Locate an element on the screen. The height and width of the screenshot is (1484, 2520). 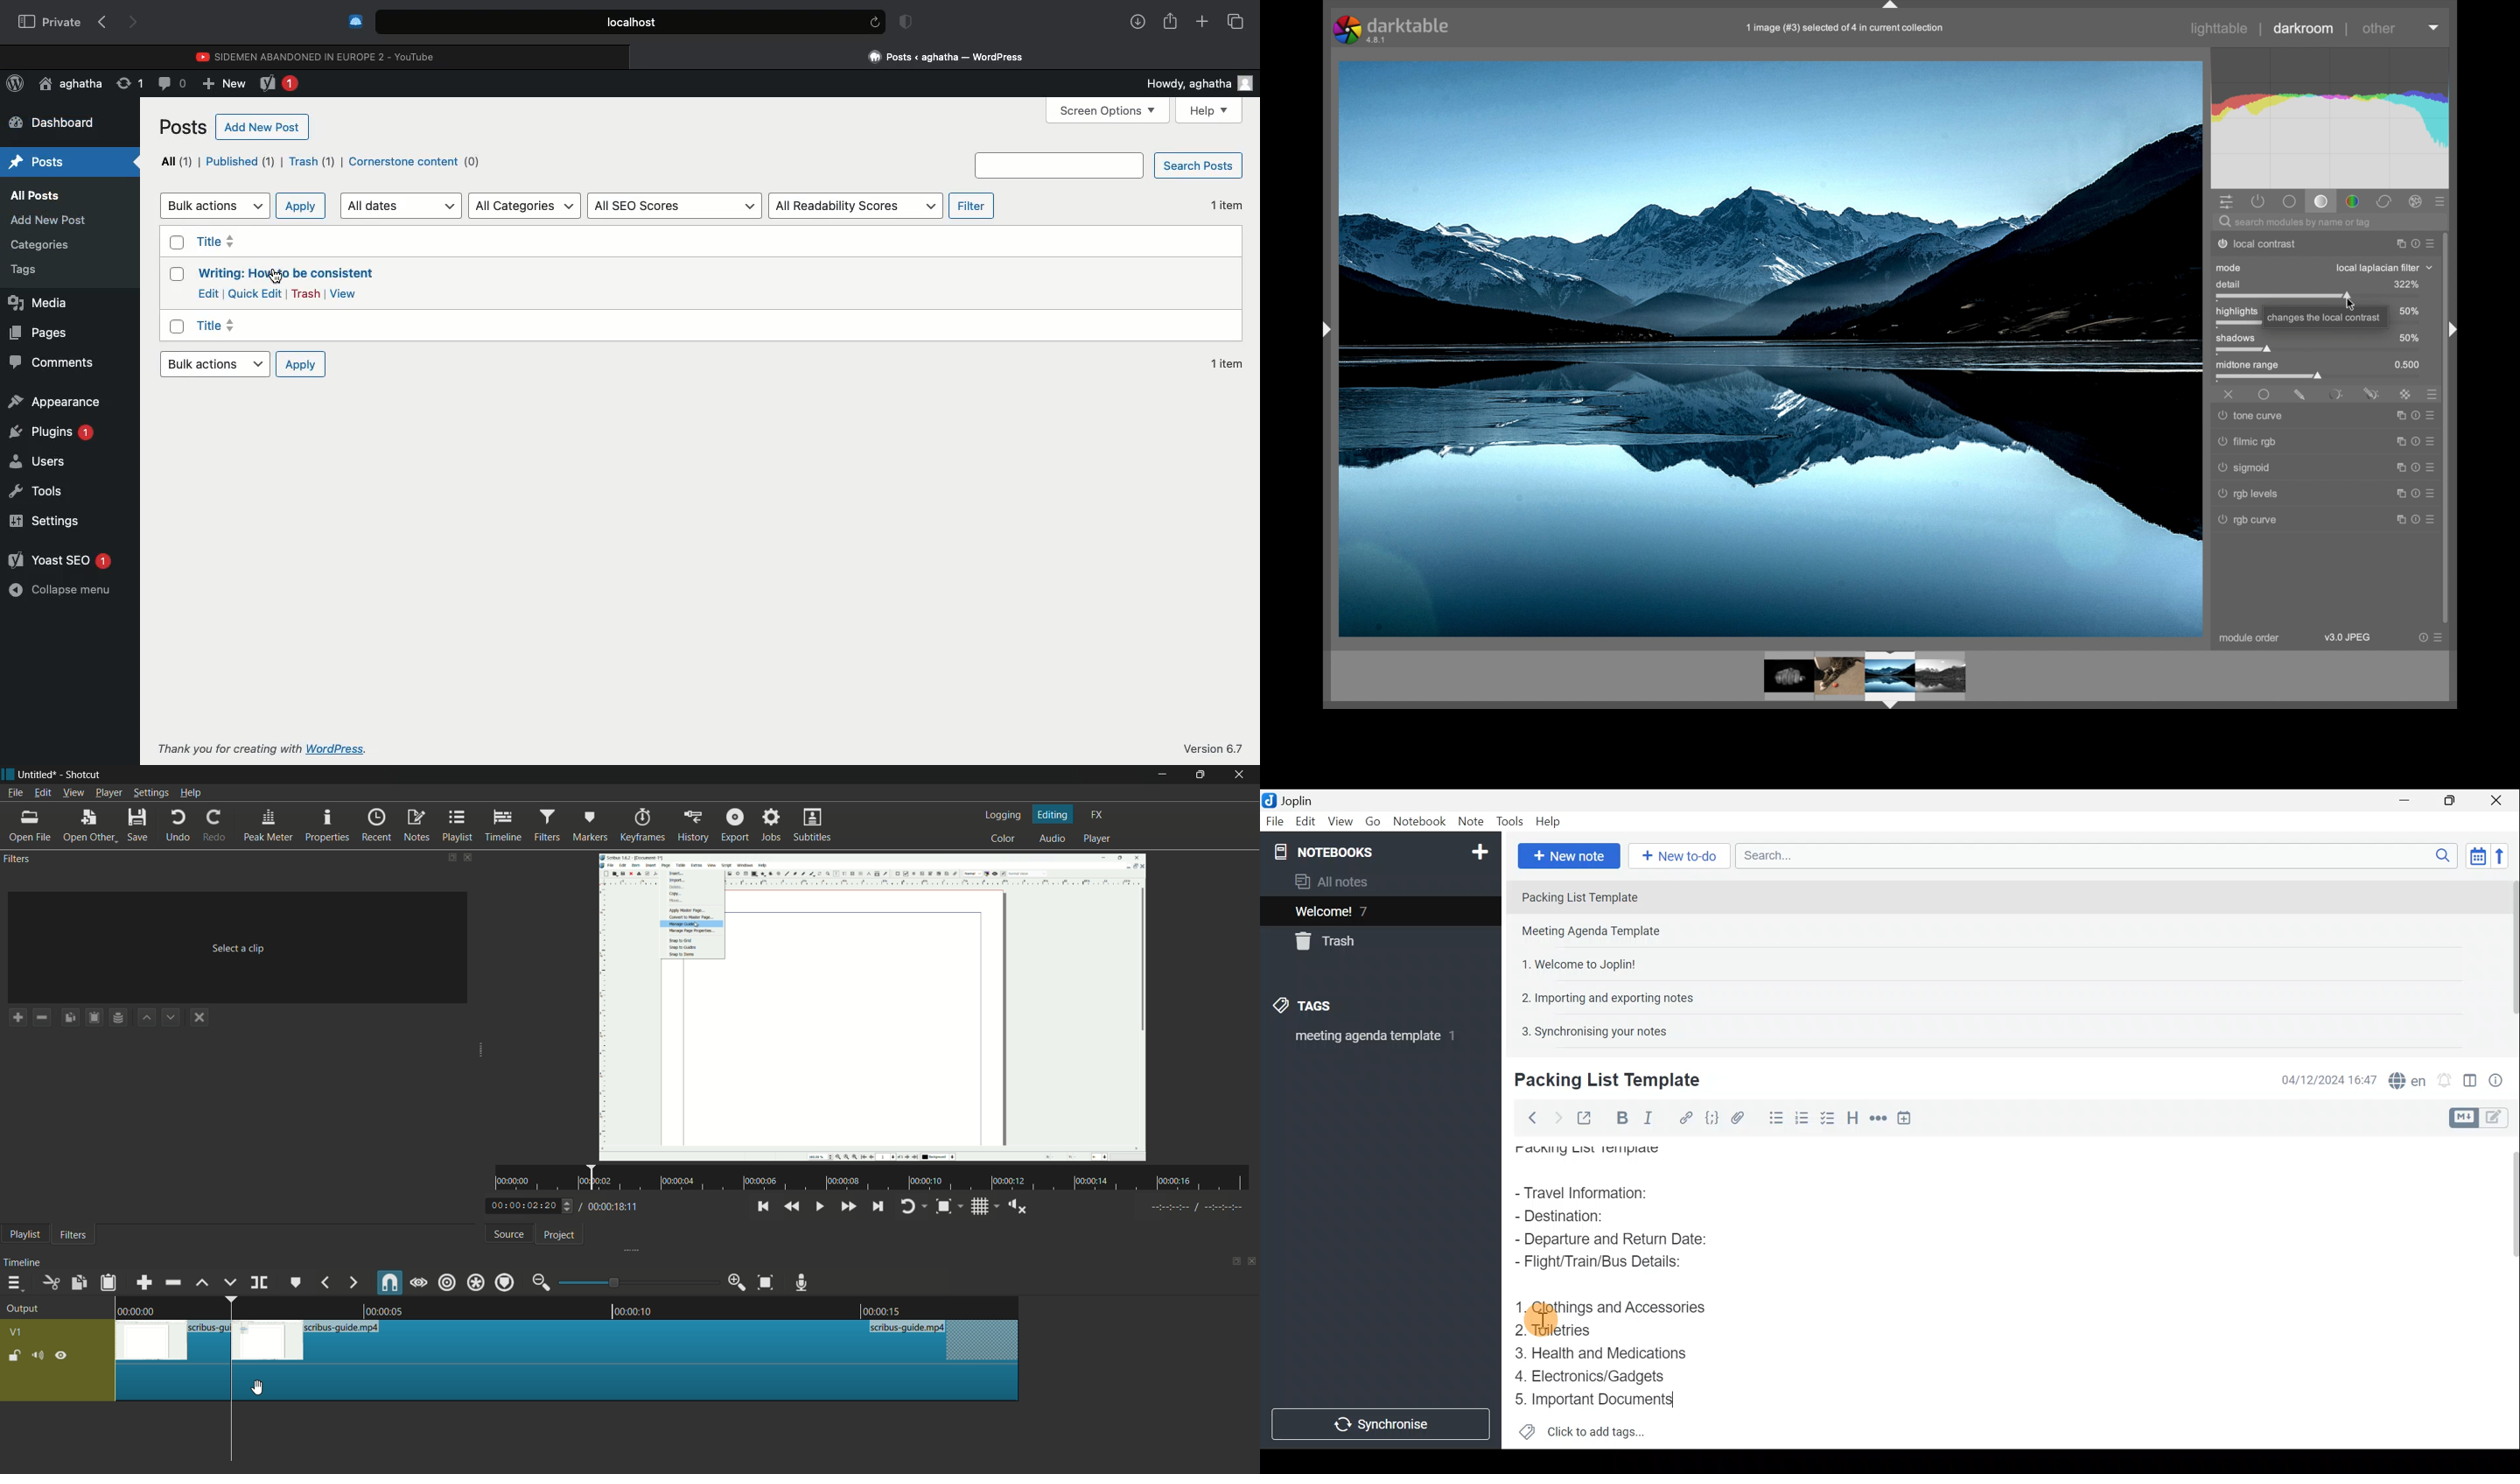
1 item is located at coordinates (1229, 362).